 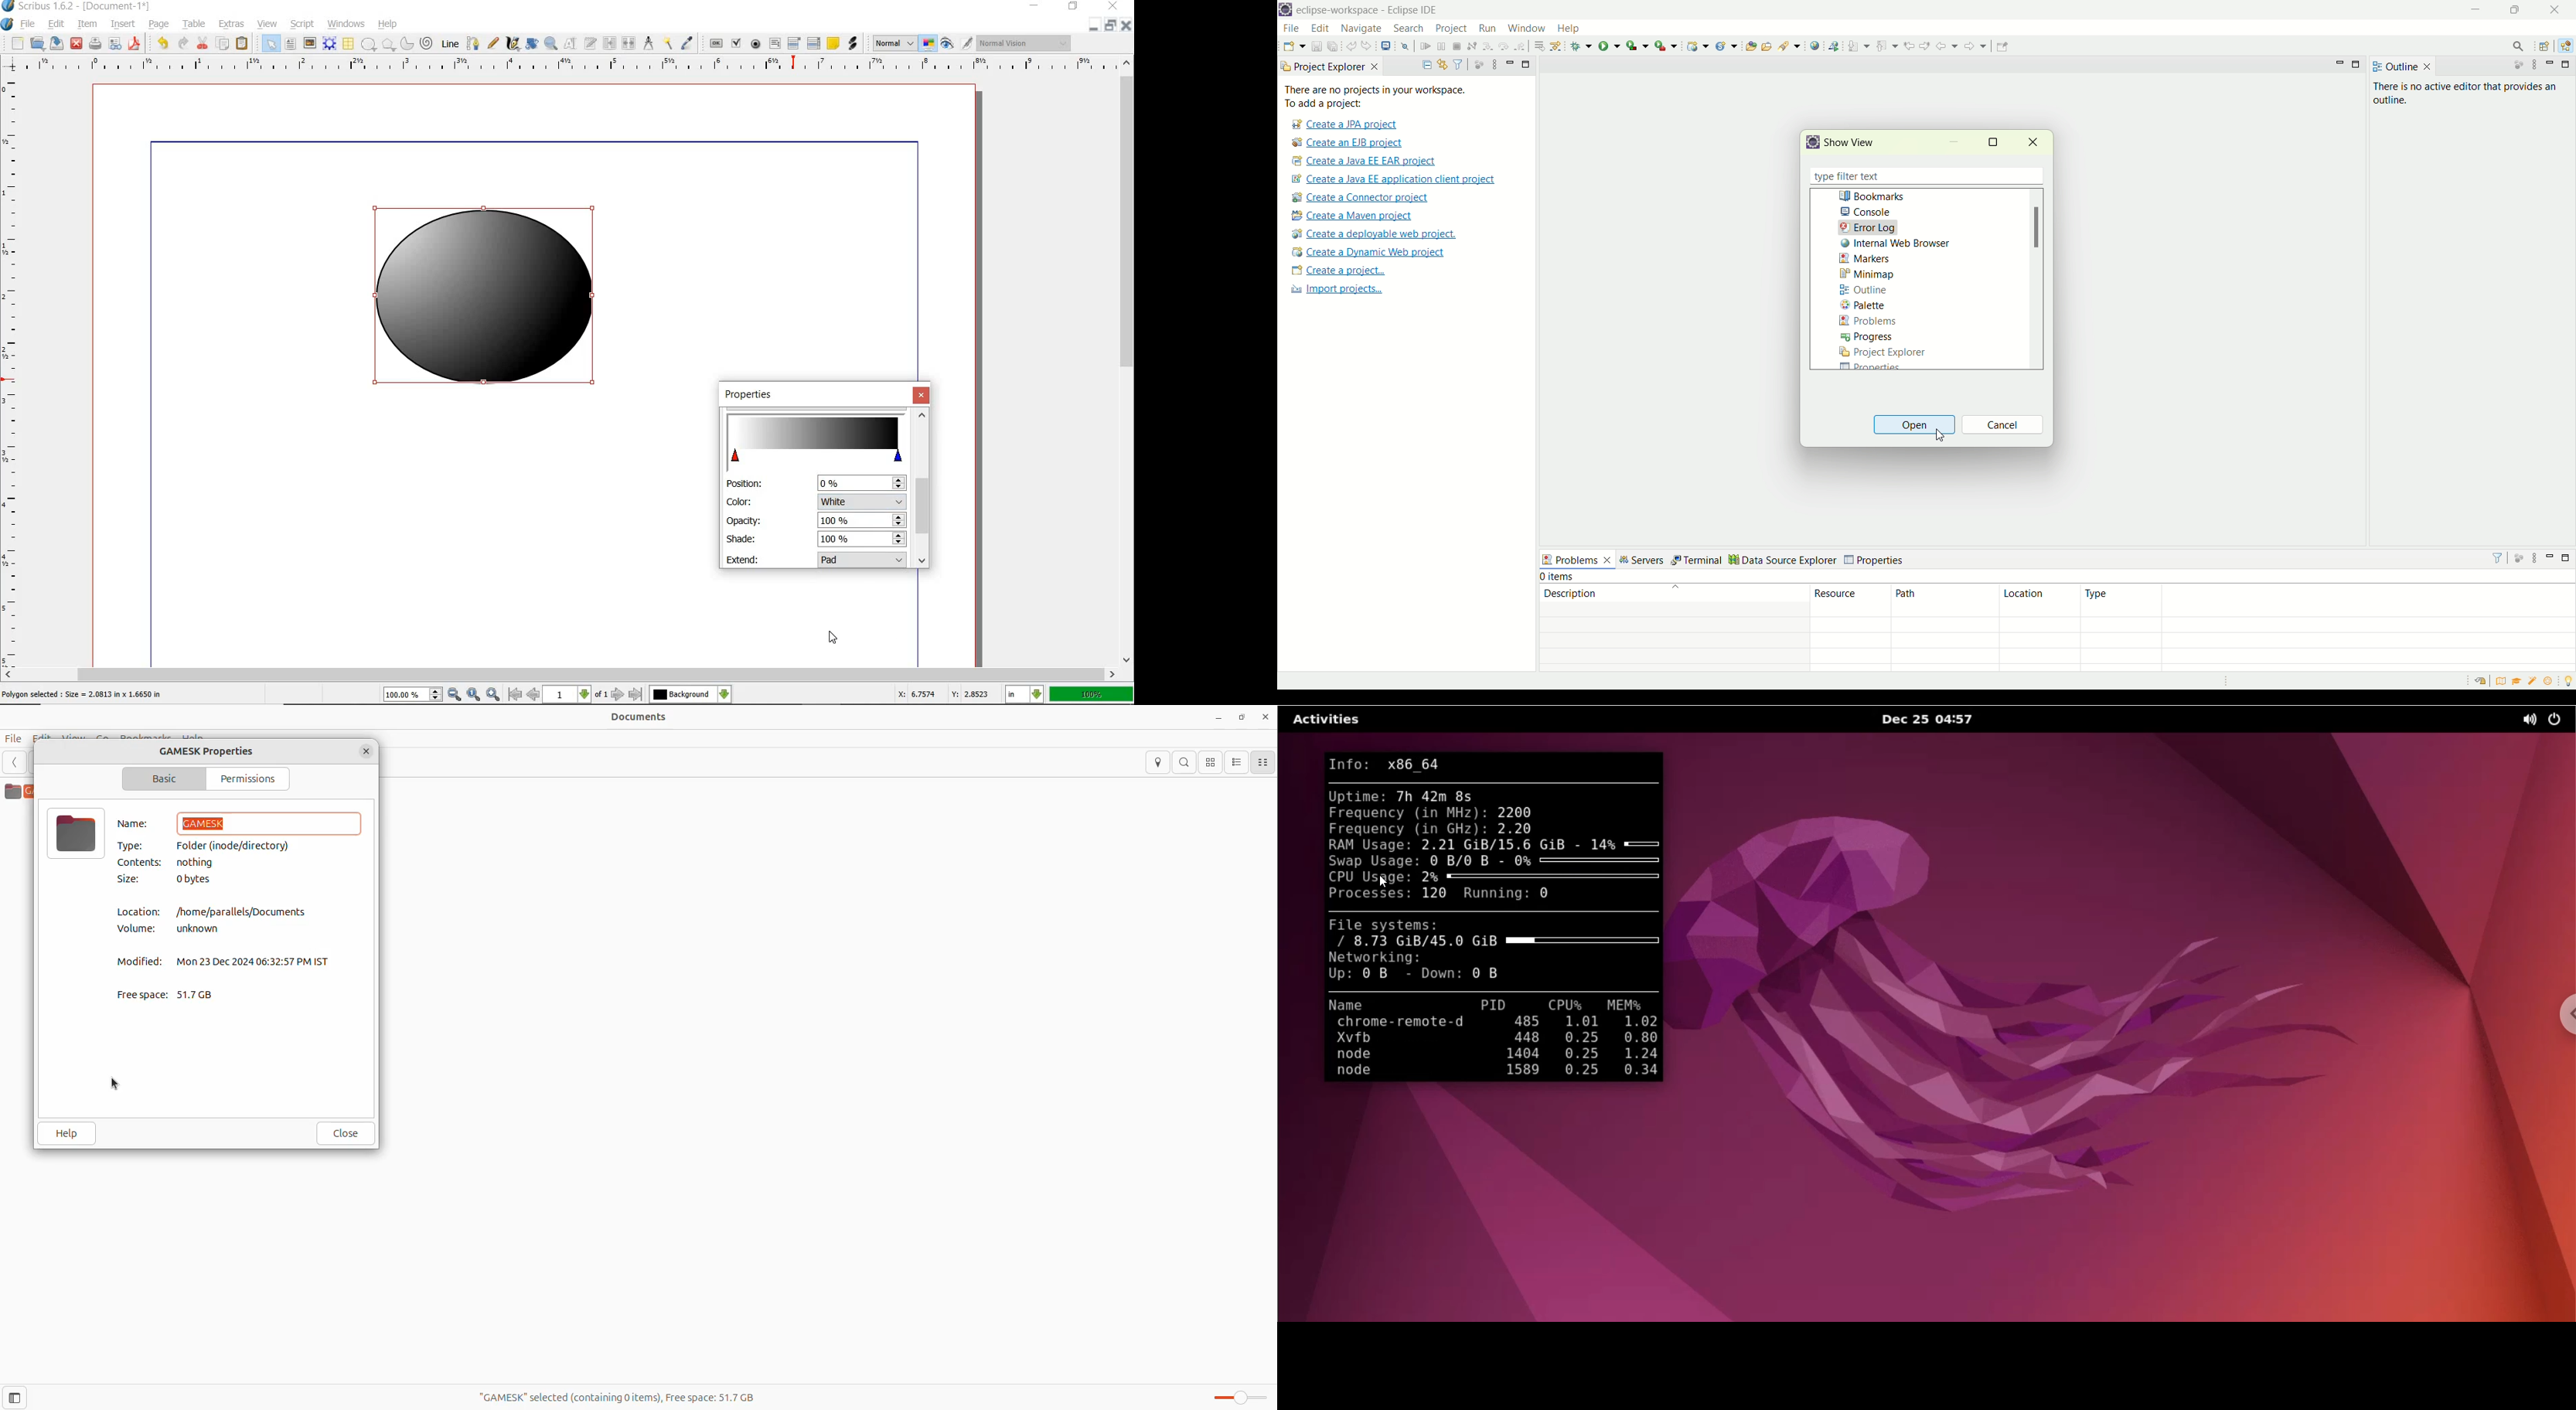 I want to click on PDF LIST BOX, so click(x=815, y=43).